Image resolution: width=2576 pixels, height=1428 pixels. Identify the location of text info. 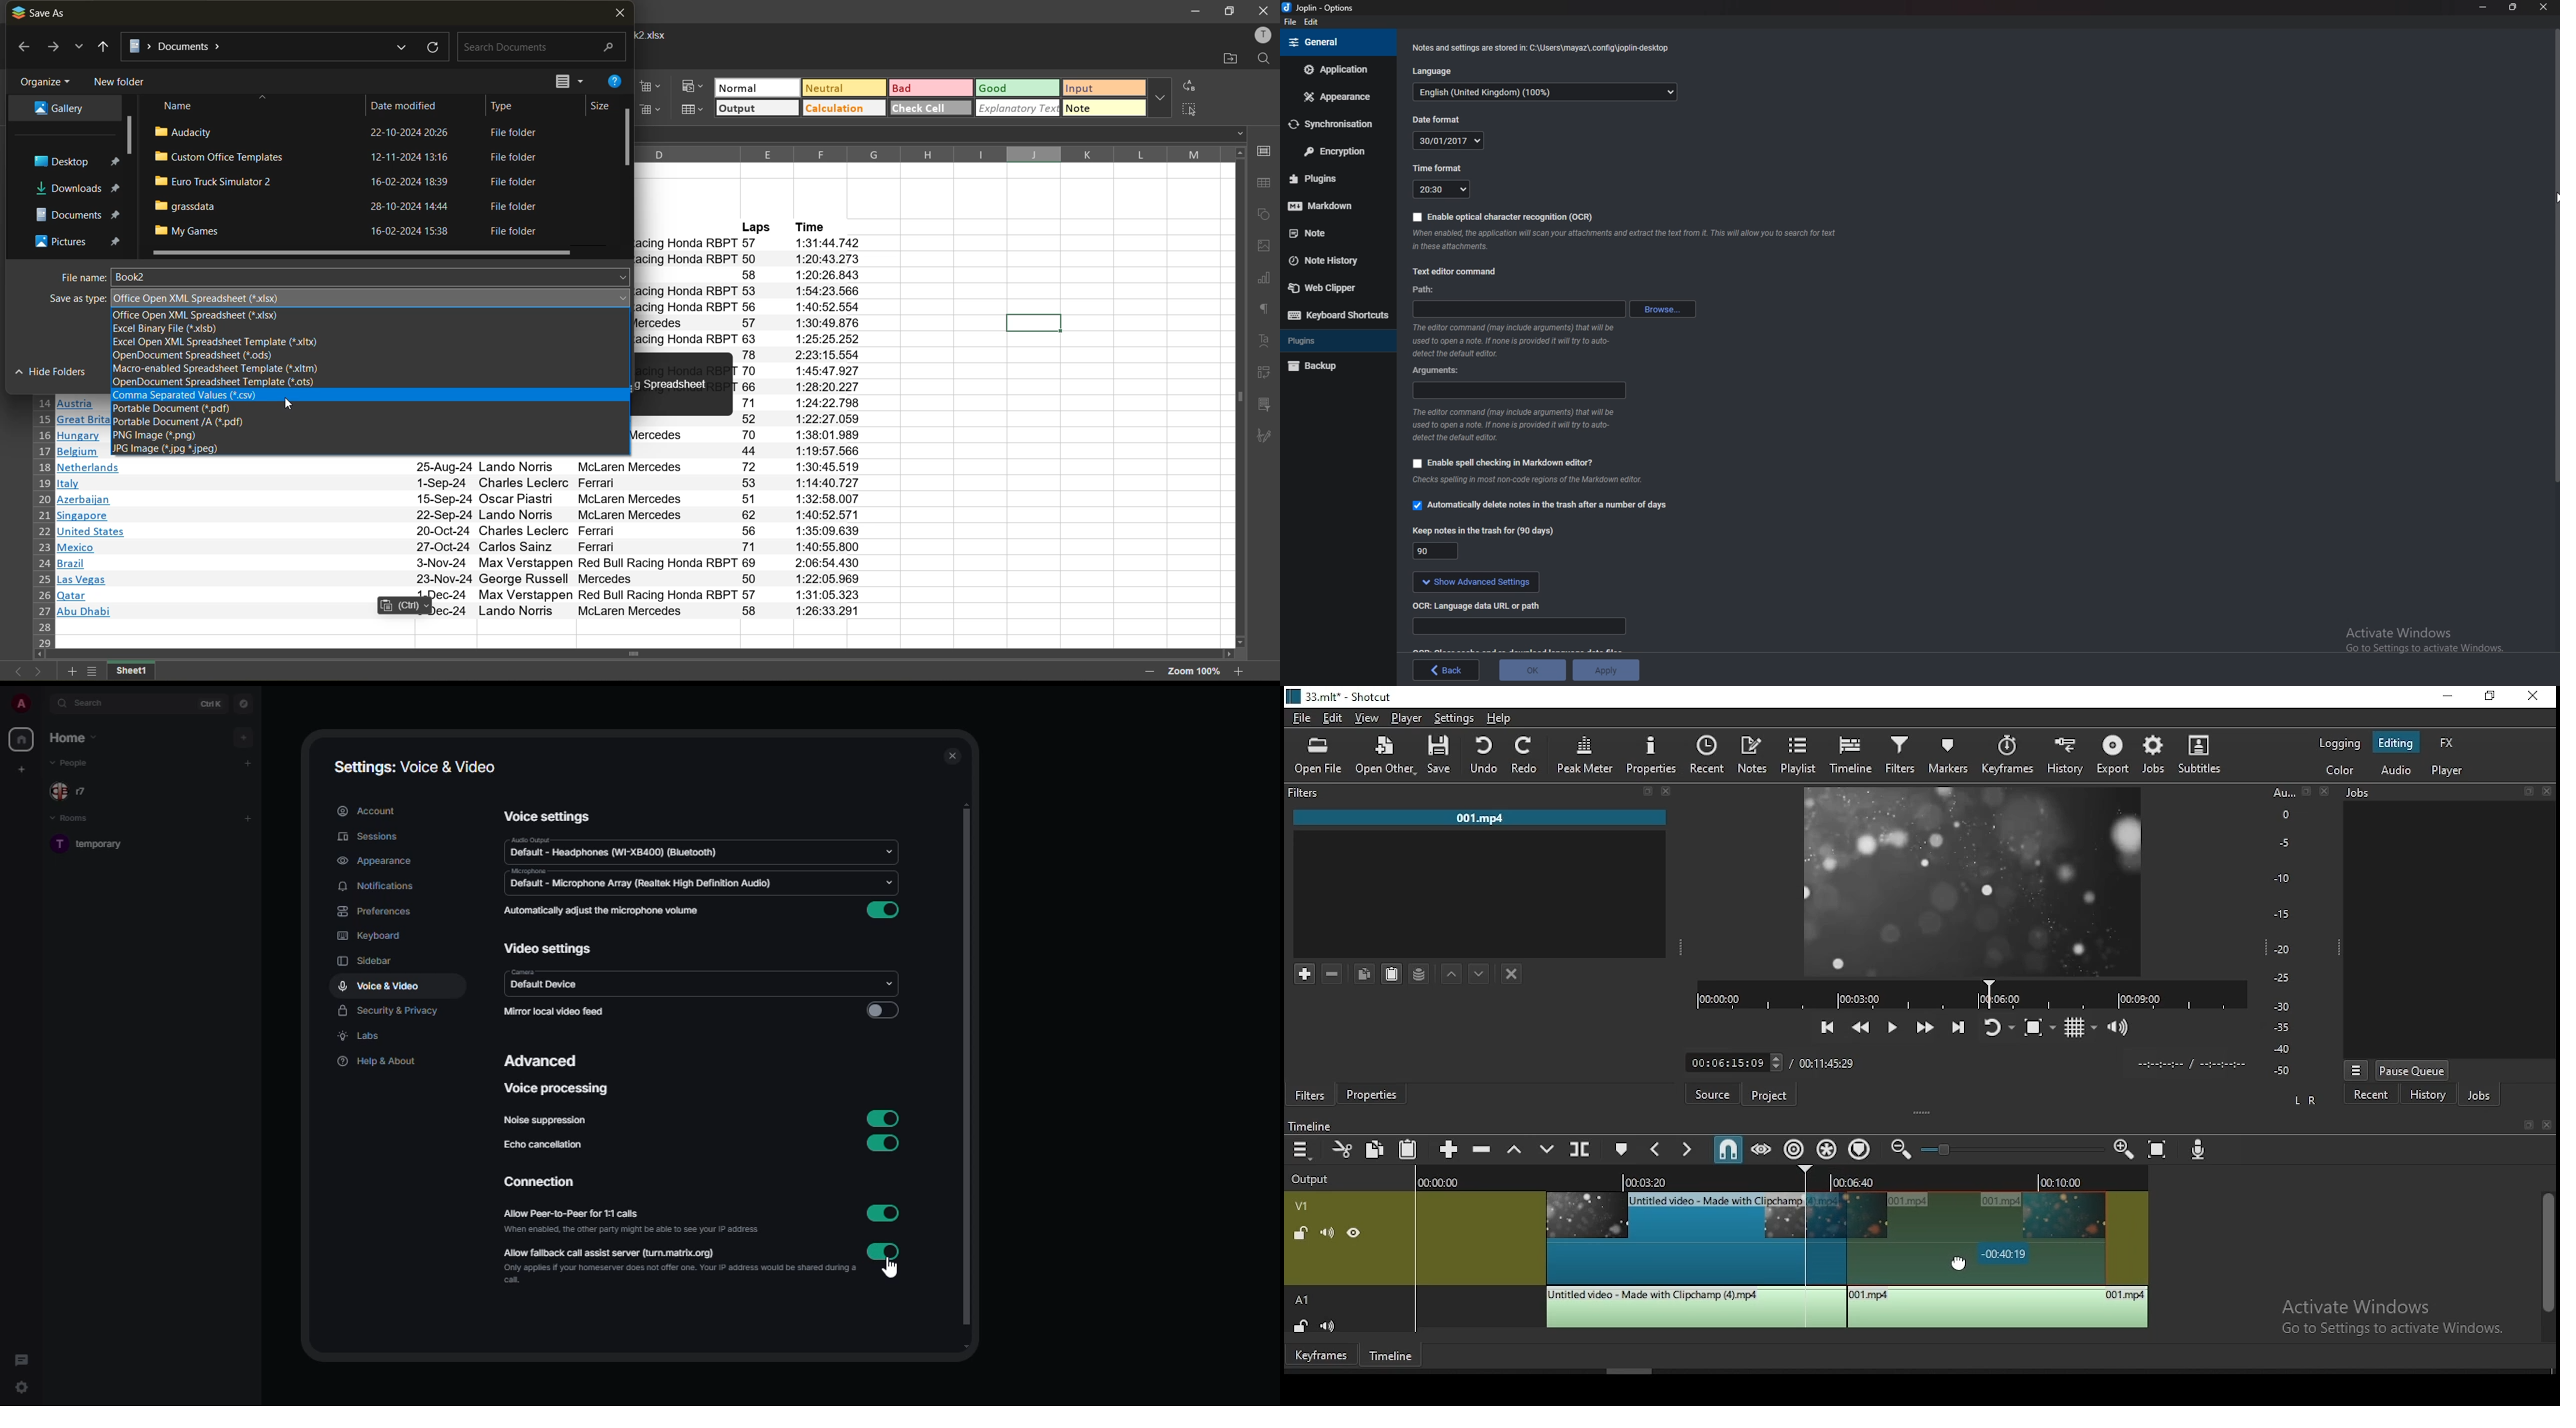
(459, 468).